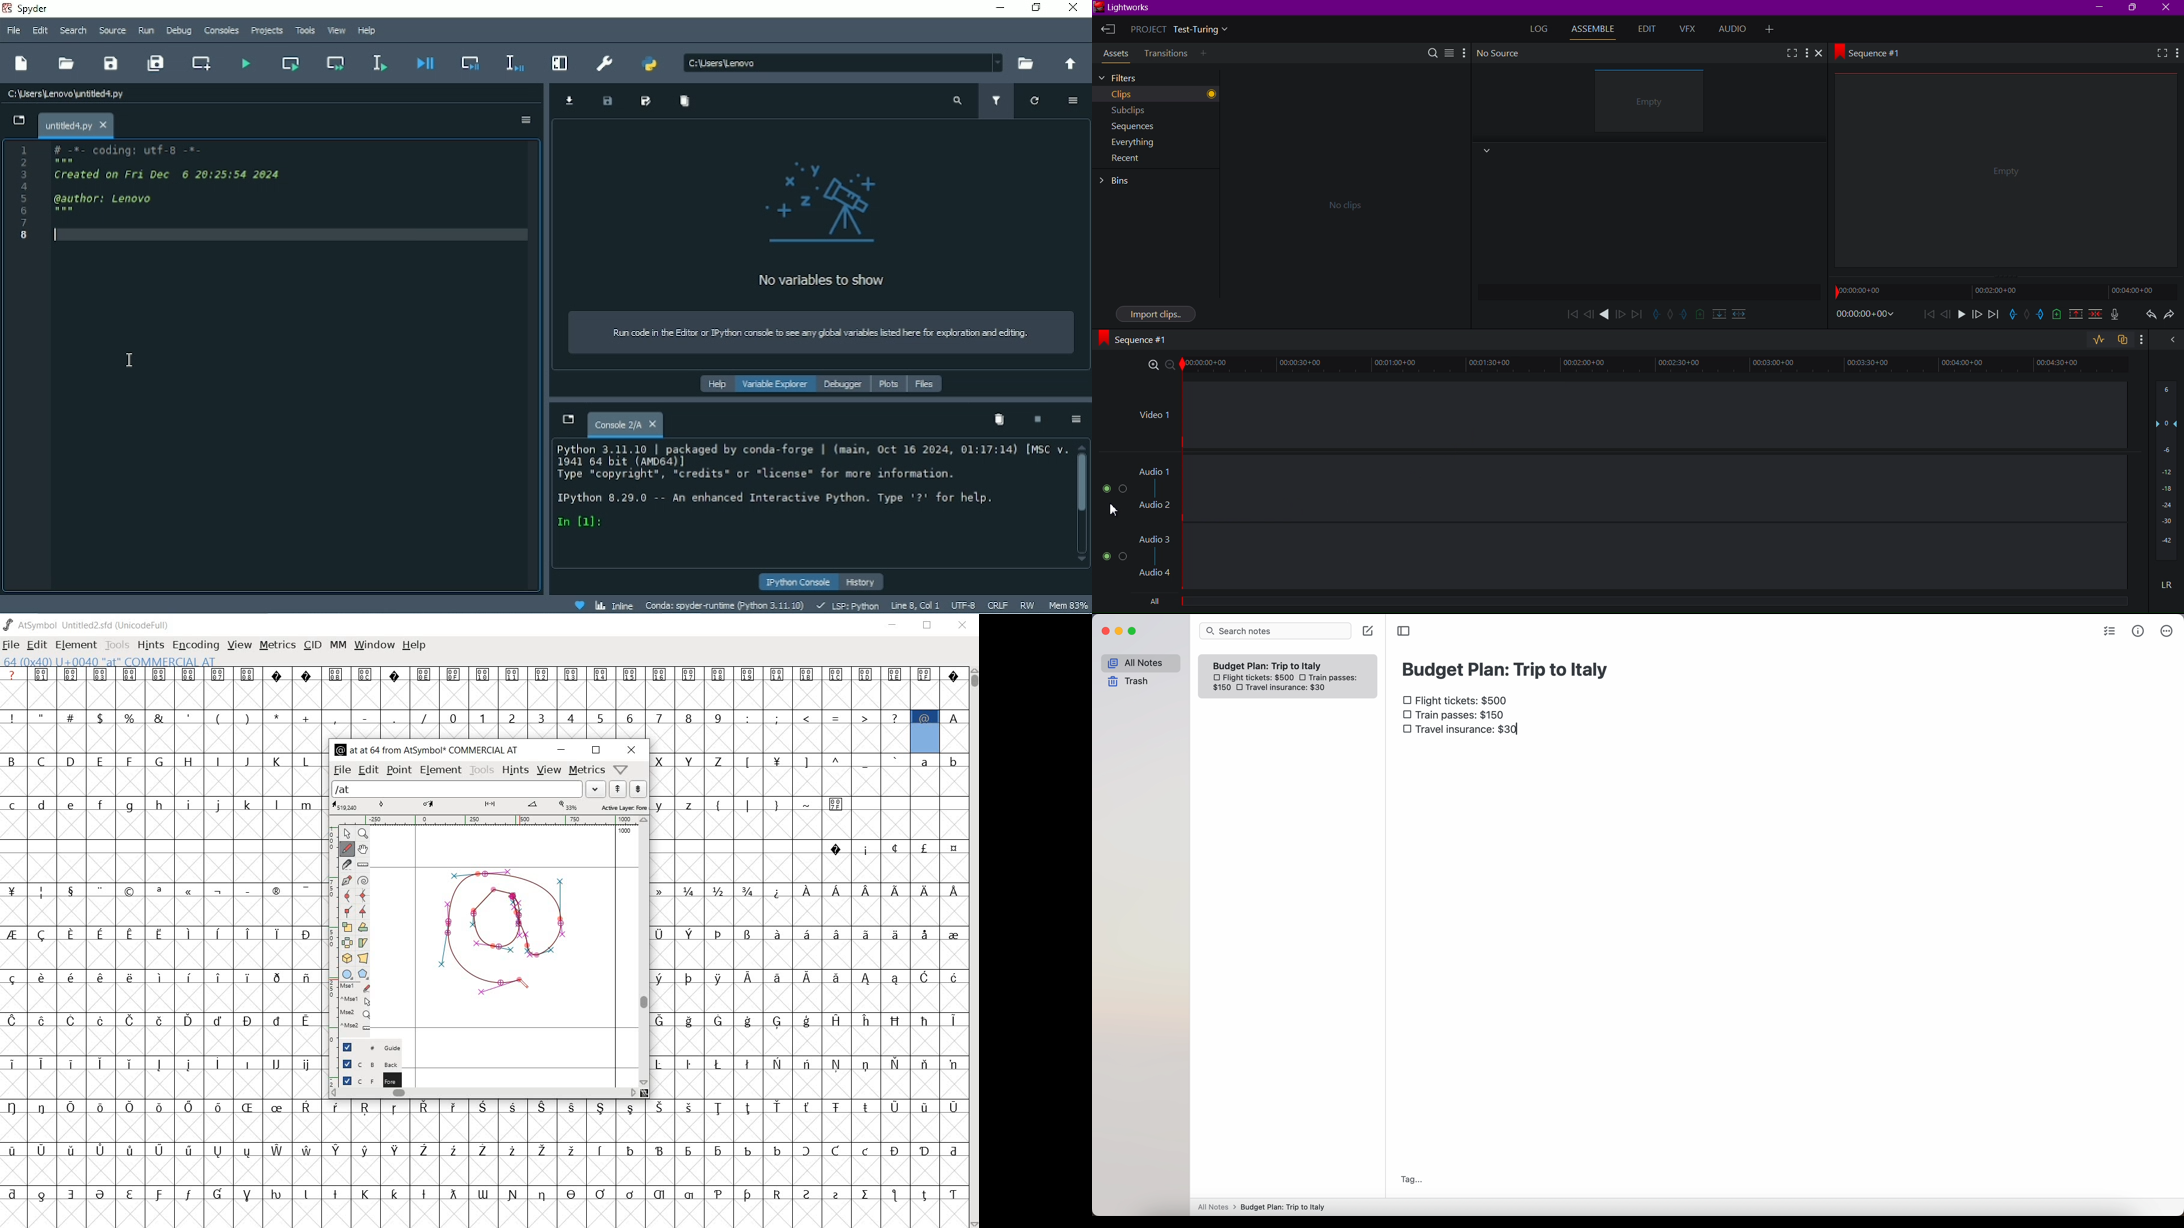 The image size is (2184, 1232). Describe the element at coordinates (113, 30) in the screenshot. I see `Source` at that location.